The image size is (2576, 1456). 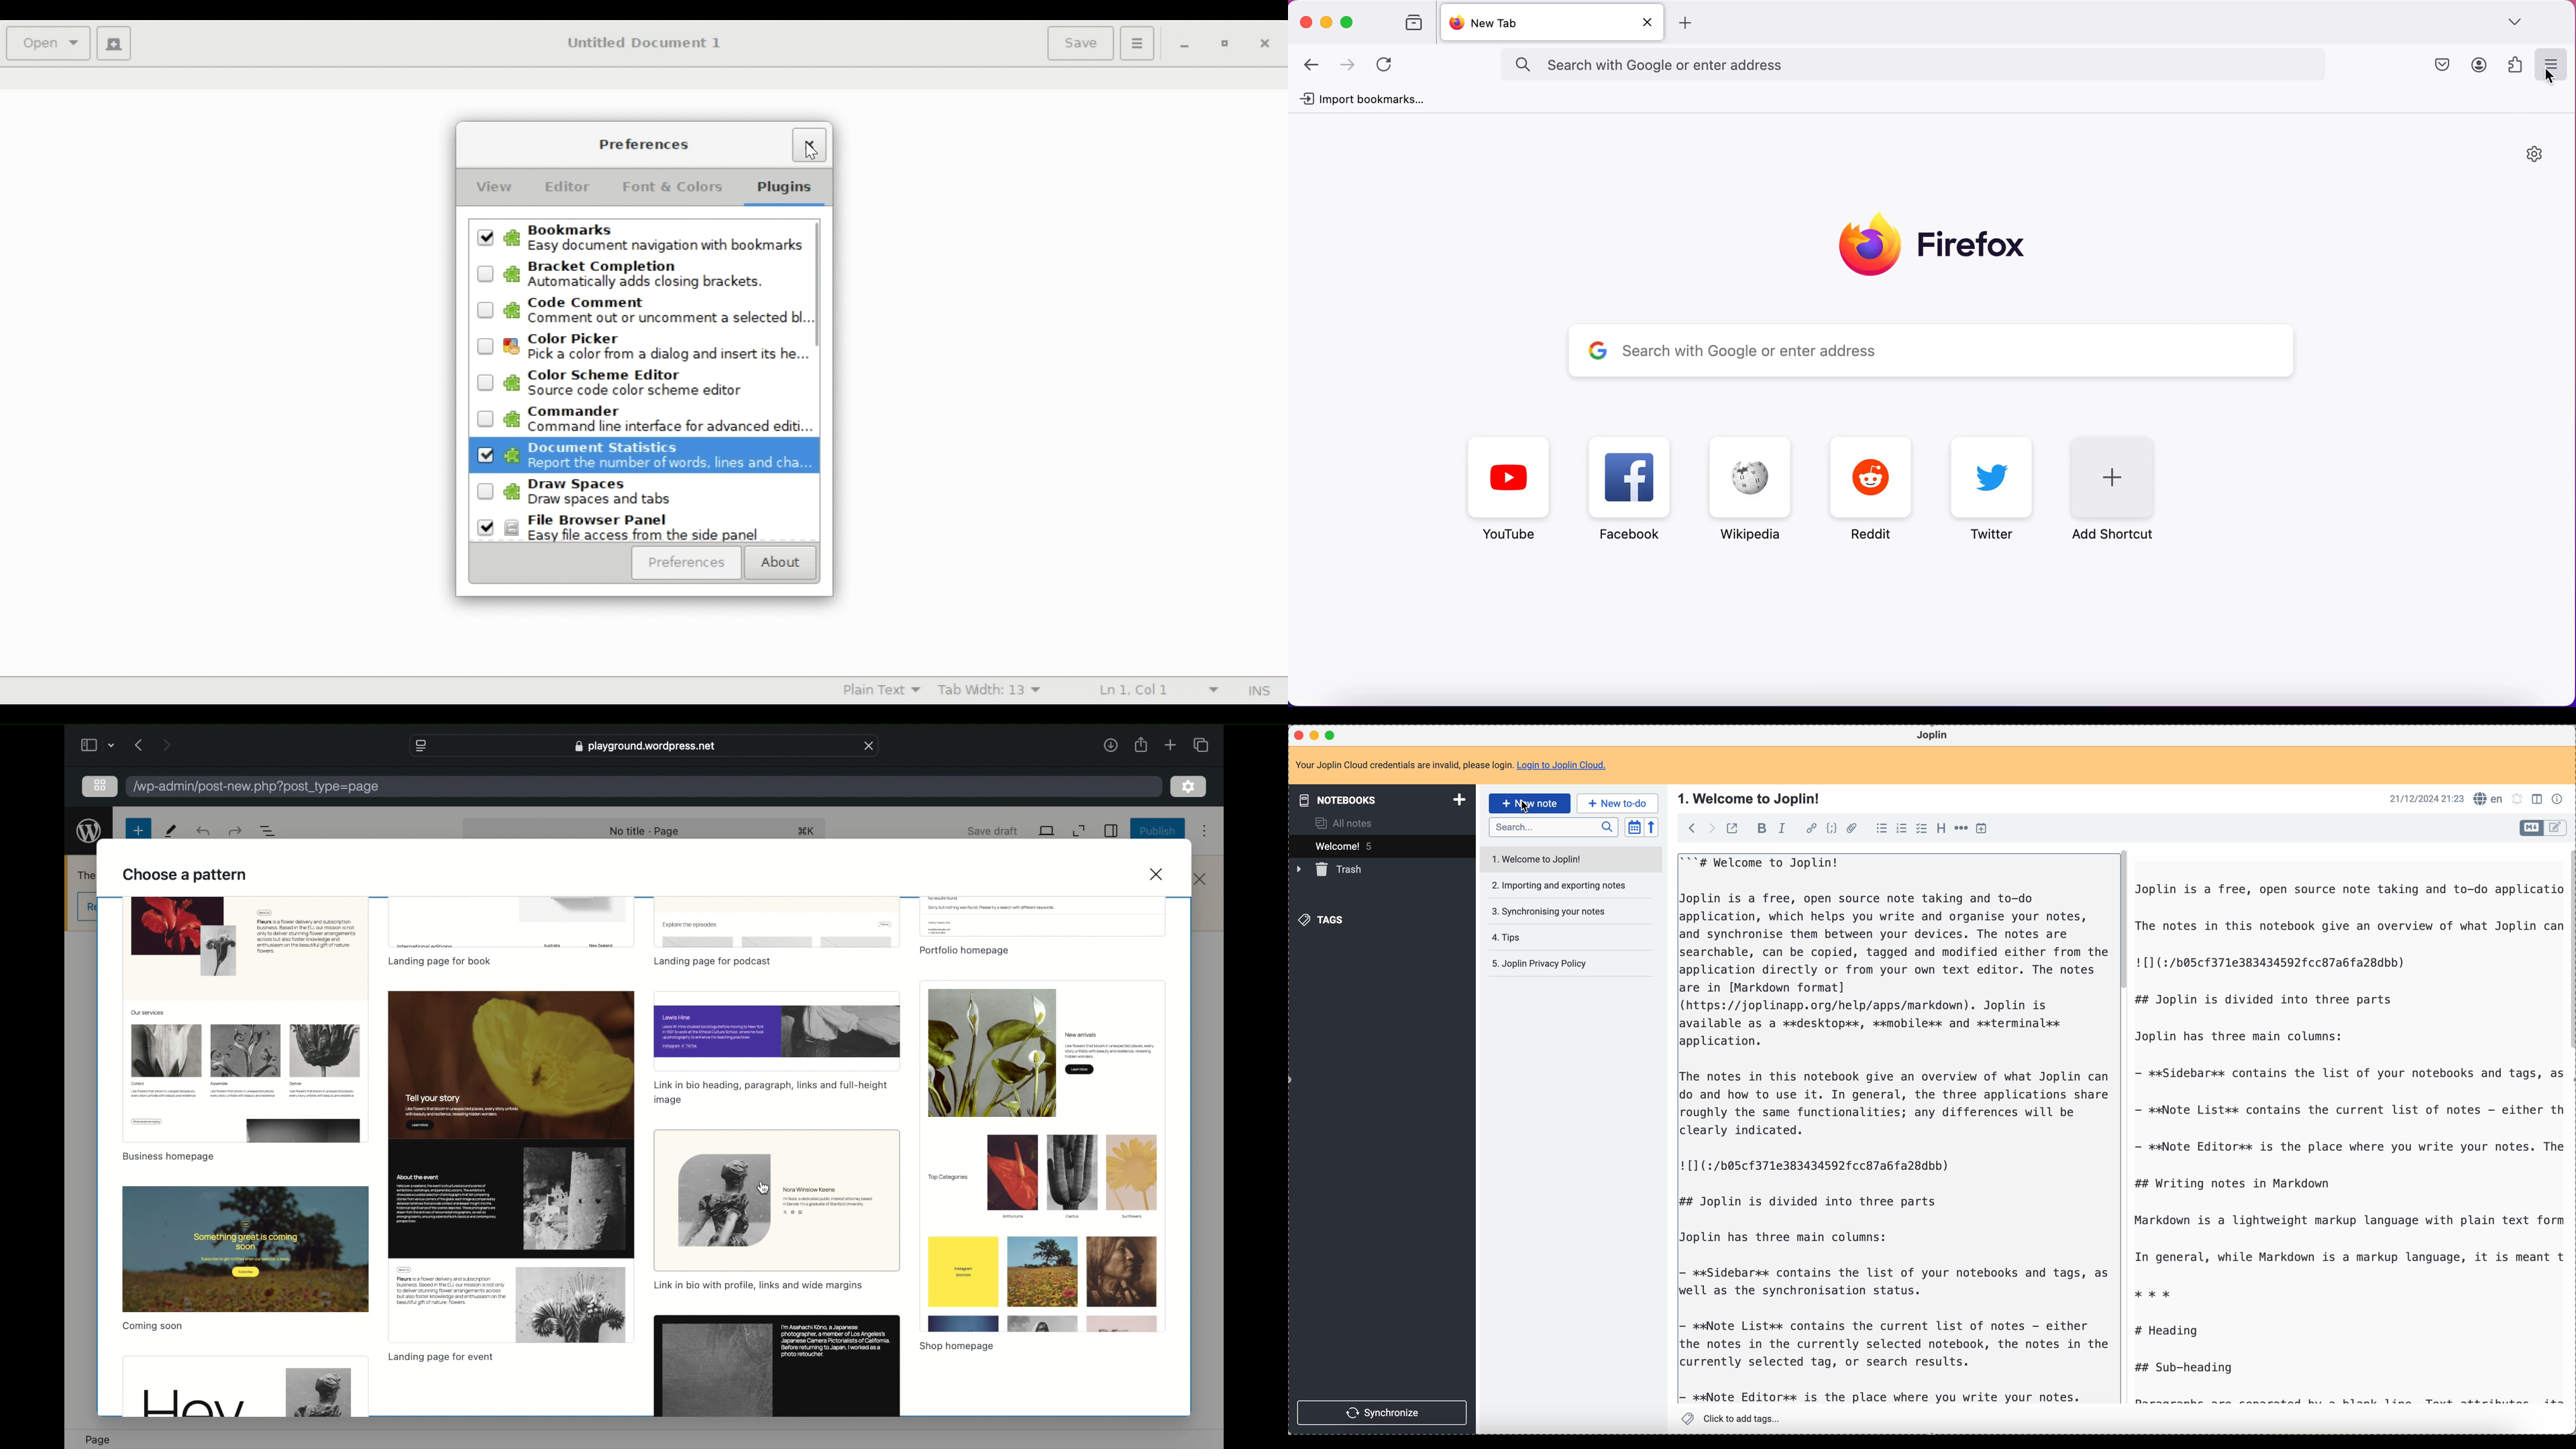 What do you see at coordinates (770, 1092) in the screenshot?
I see `link in bio heading, paragraph, links and full-height image` at bounding box center [770, 1092].